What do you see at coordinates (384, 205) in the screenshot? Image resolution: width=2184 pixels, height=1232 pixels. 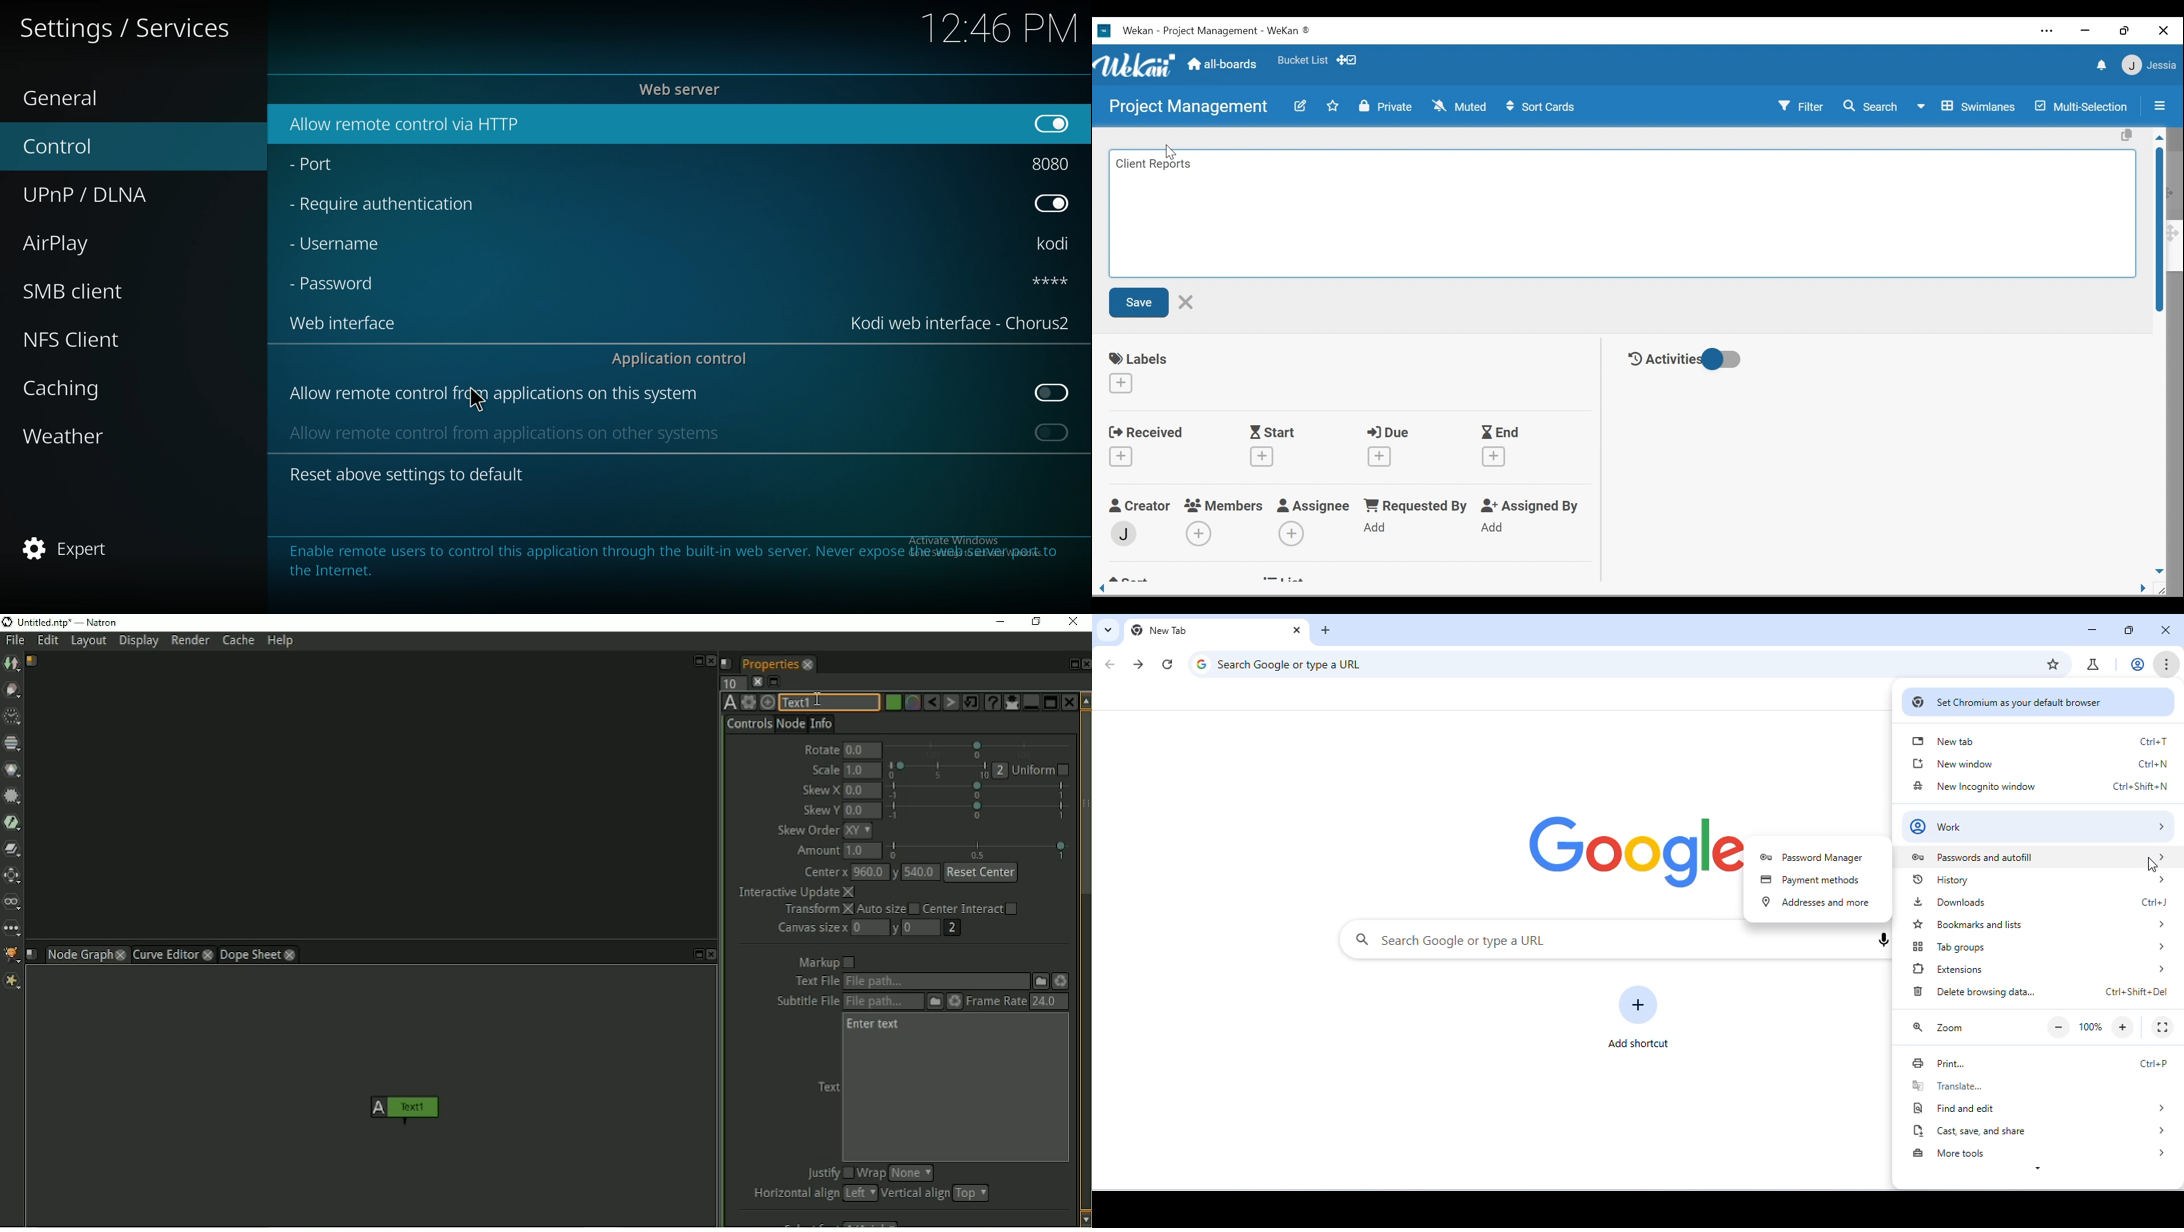 I see `require authentication` at bounding box center [384, 205].